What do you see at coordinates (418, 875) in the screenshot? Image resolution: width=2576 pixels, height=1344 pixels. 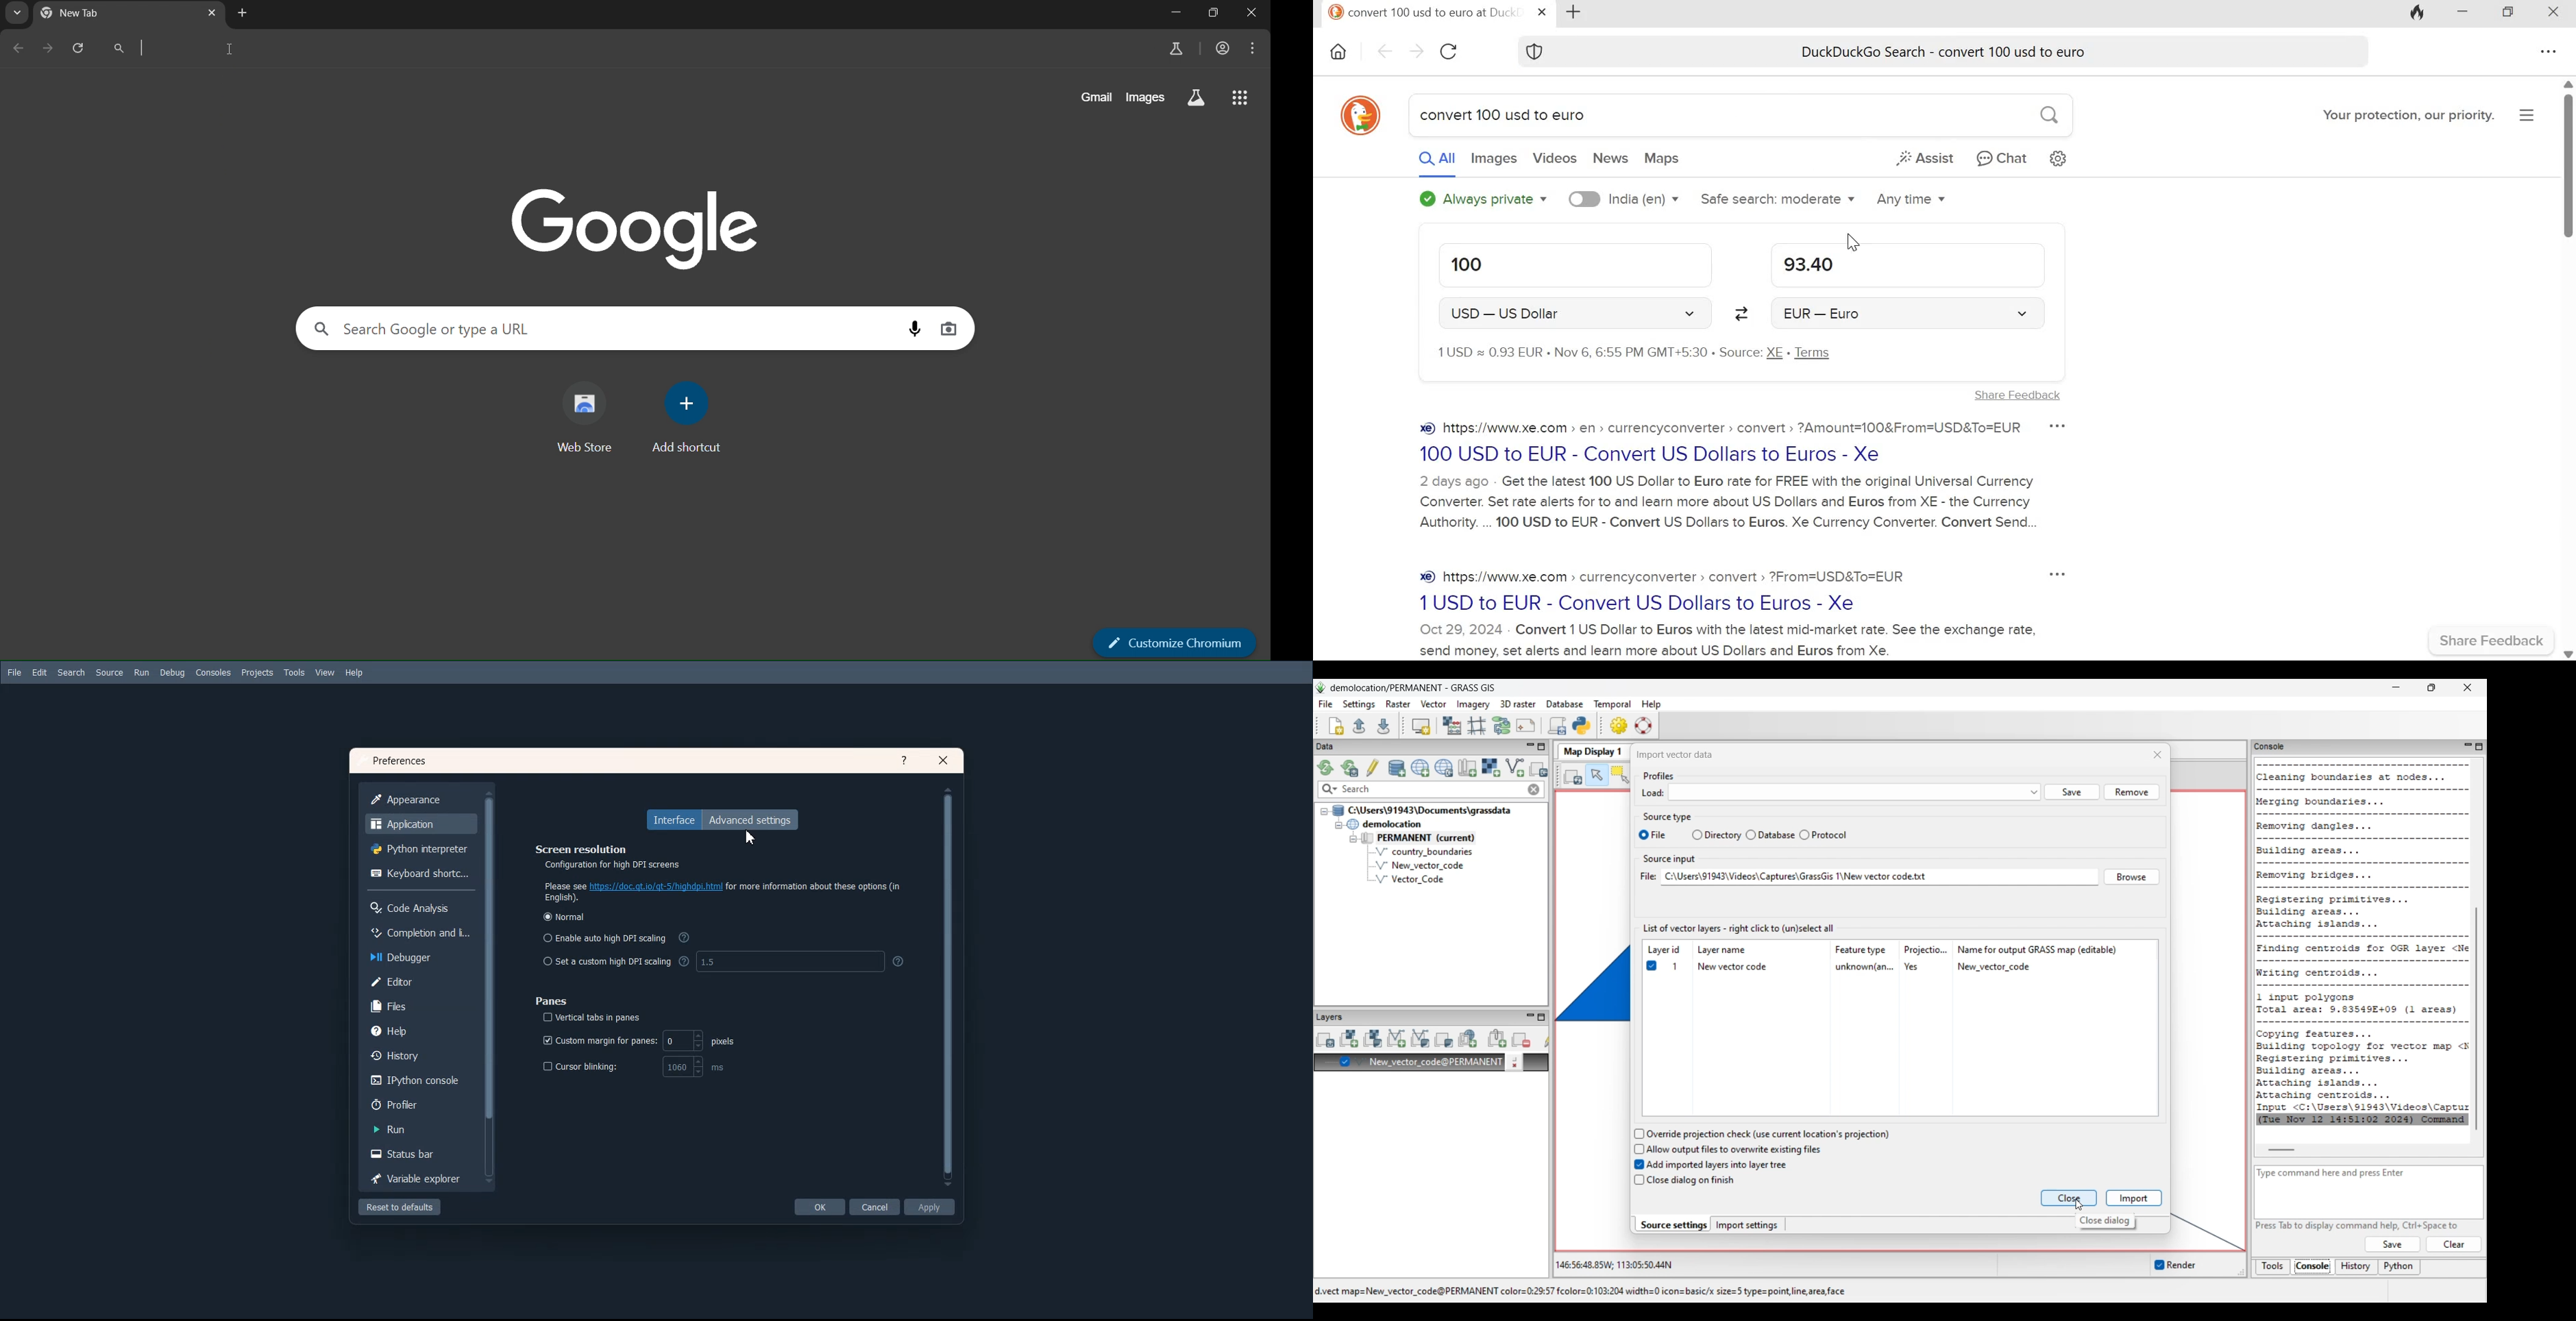 I see `Keyboard shortcuts` at bounding box center [418, 875].